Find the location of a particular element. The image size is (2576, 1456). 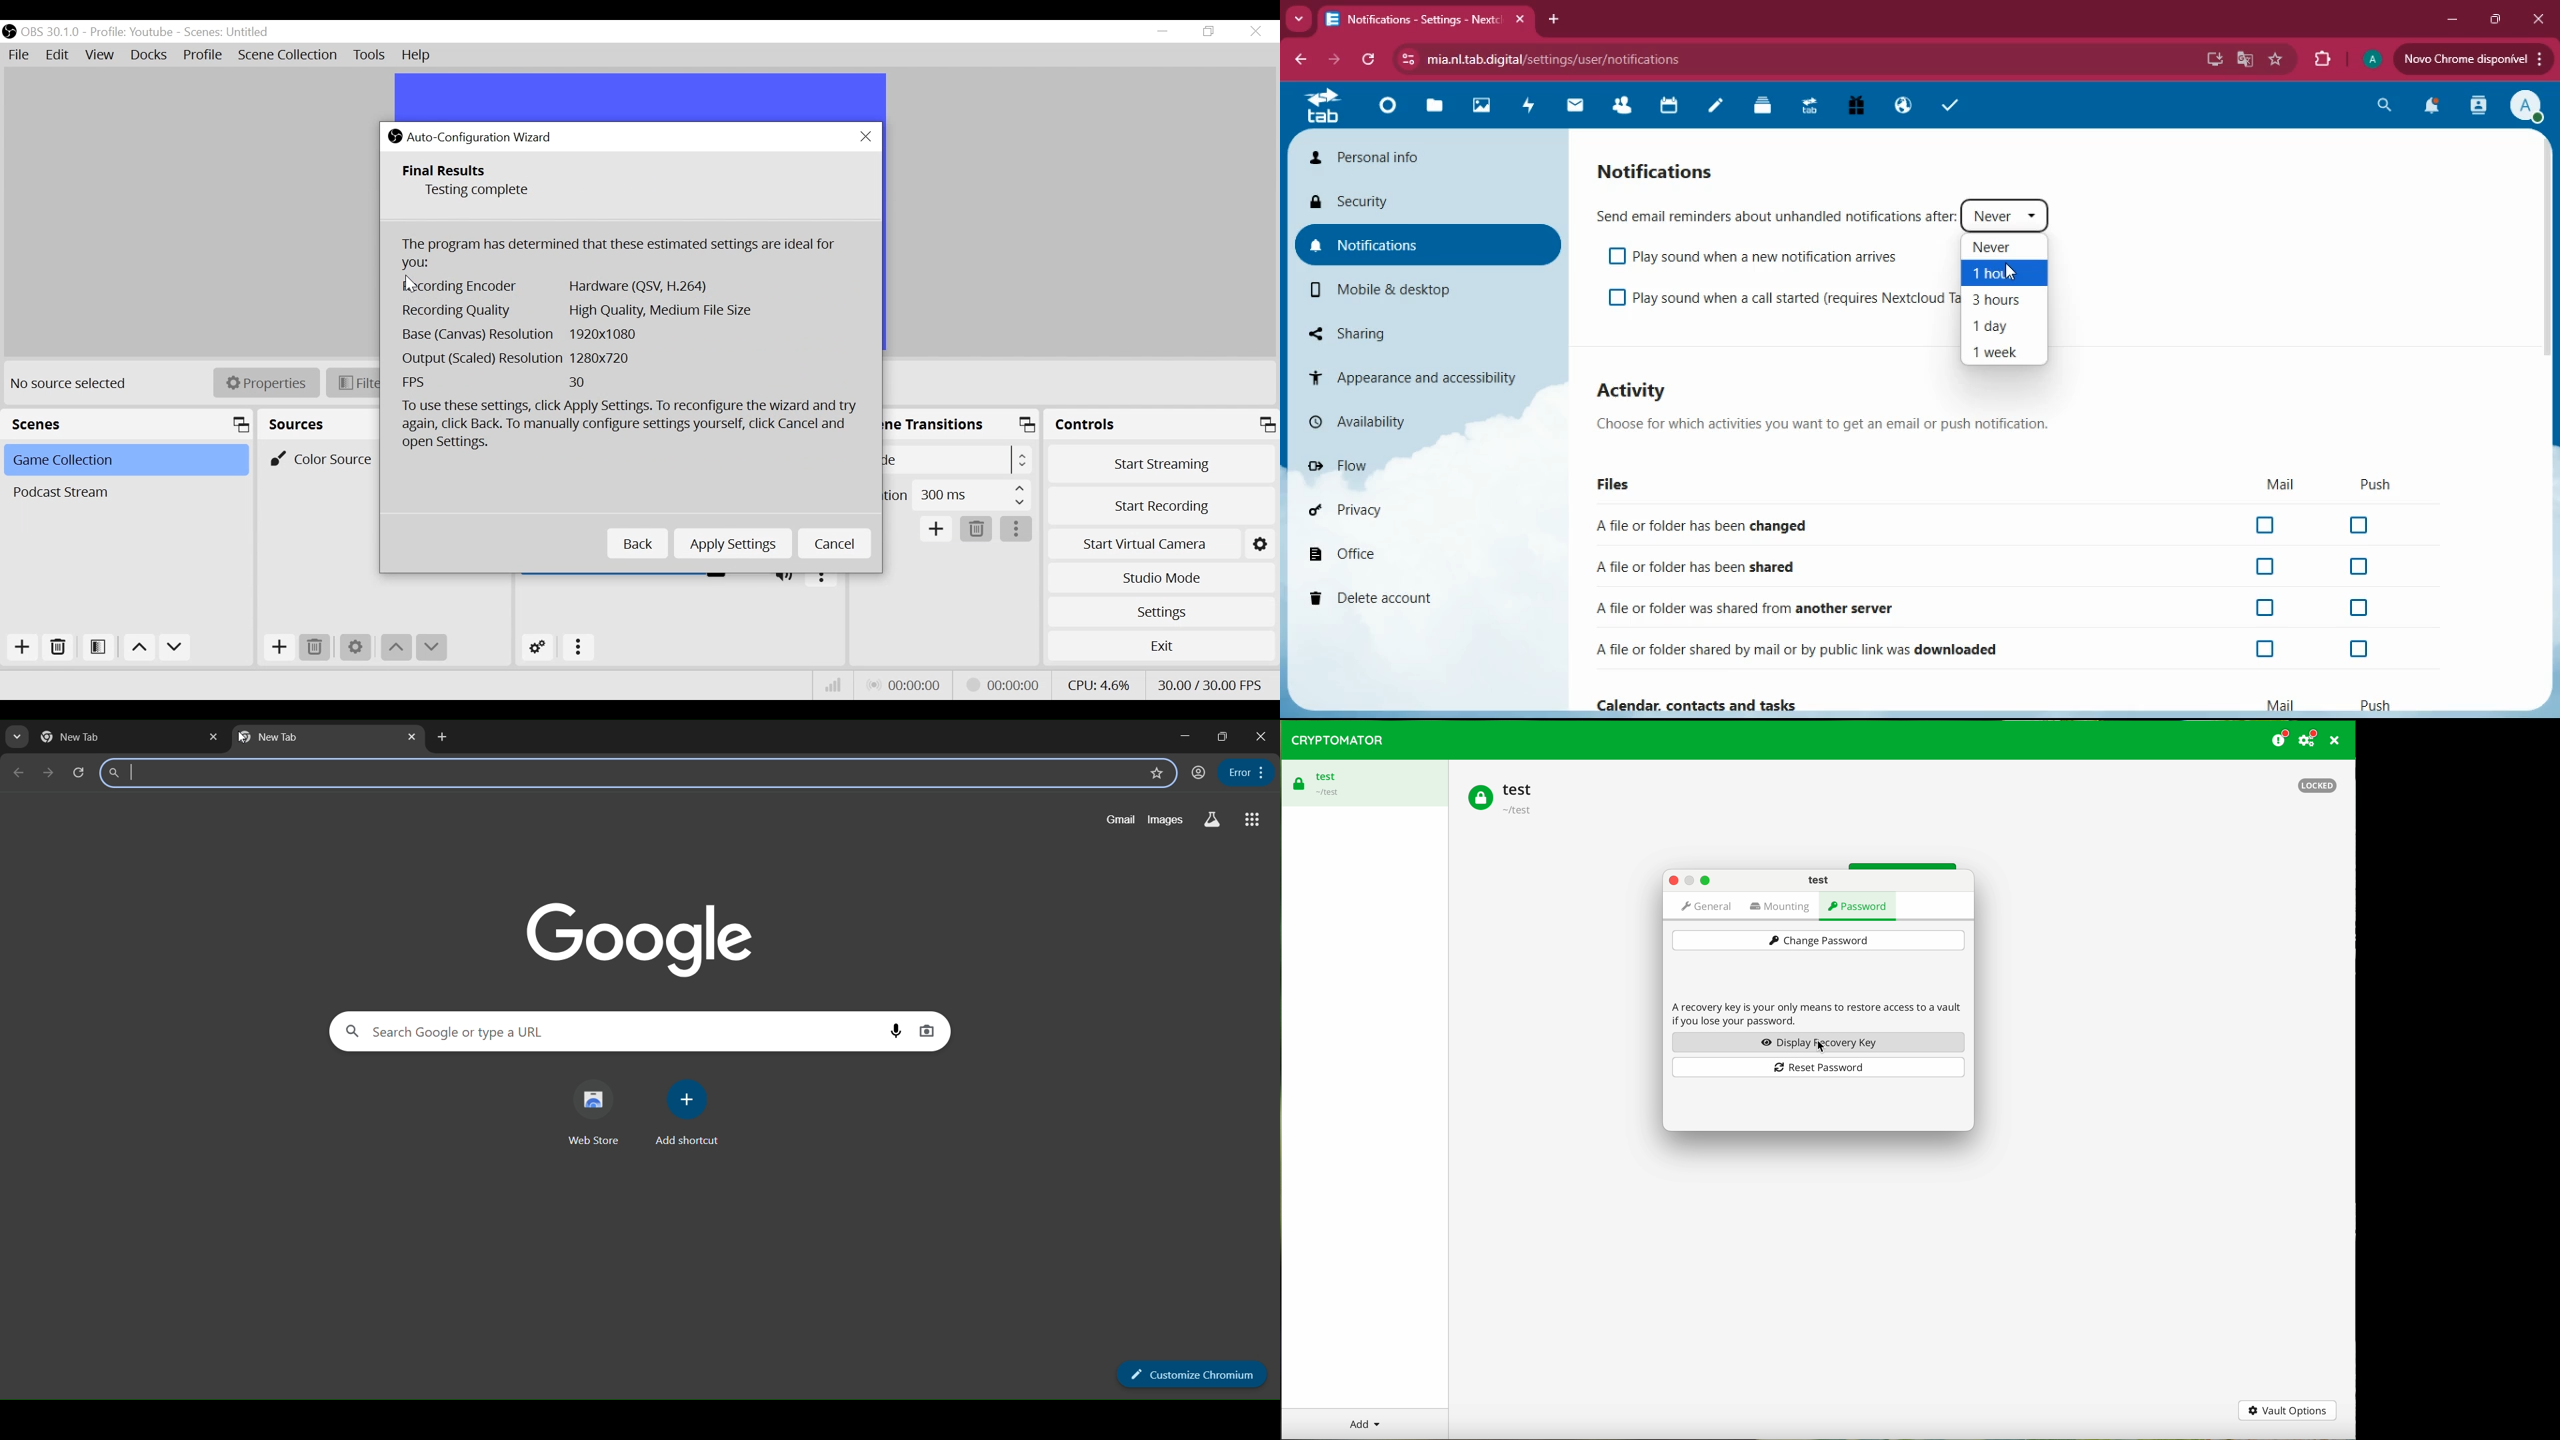

delete is located at coordinates (1412, 599).